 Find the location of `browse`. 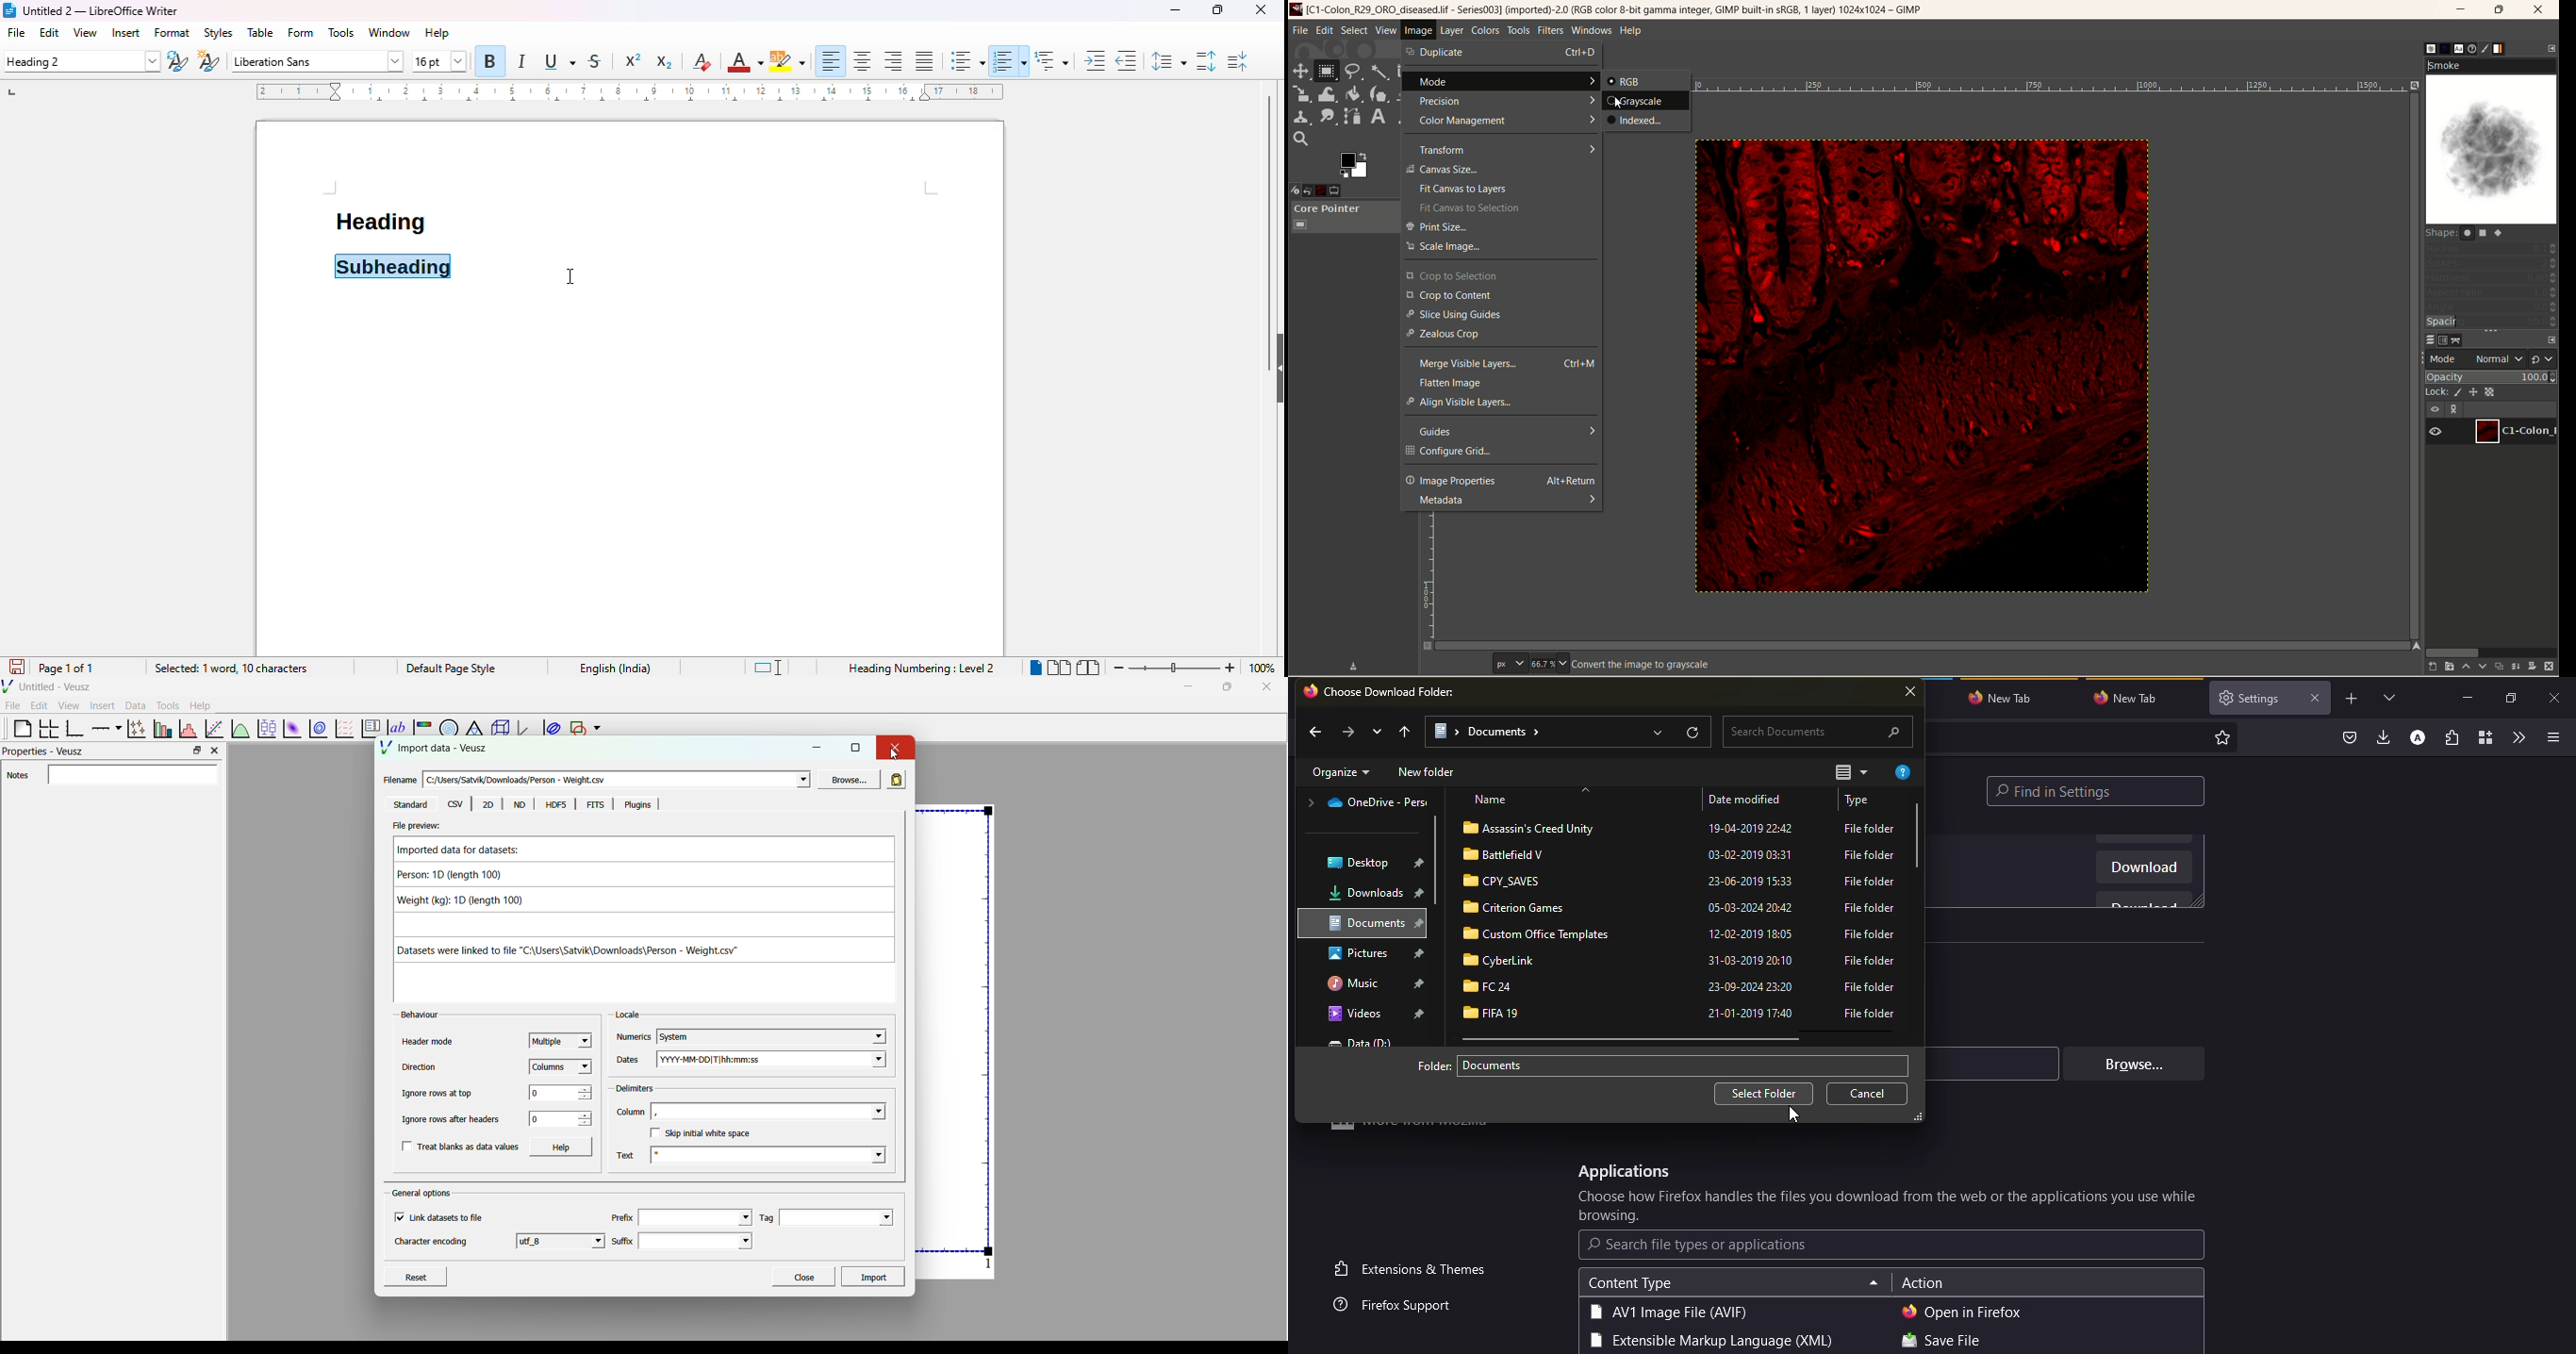

browse is located at coordinates (2130, 1064).